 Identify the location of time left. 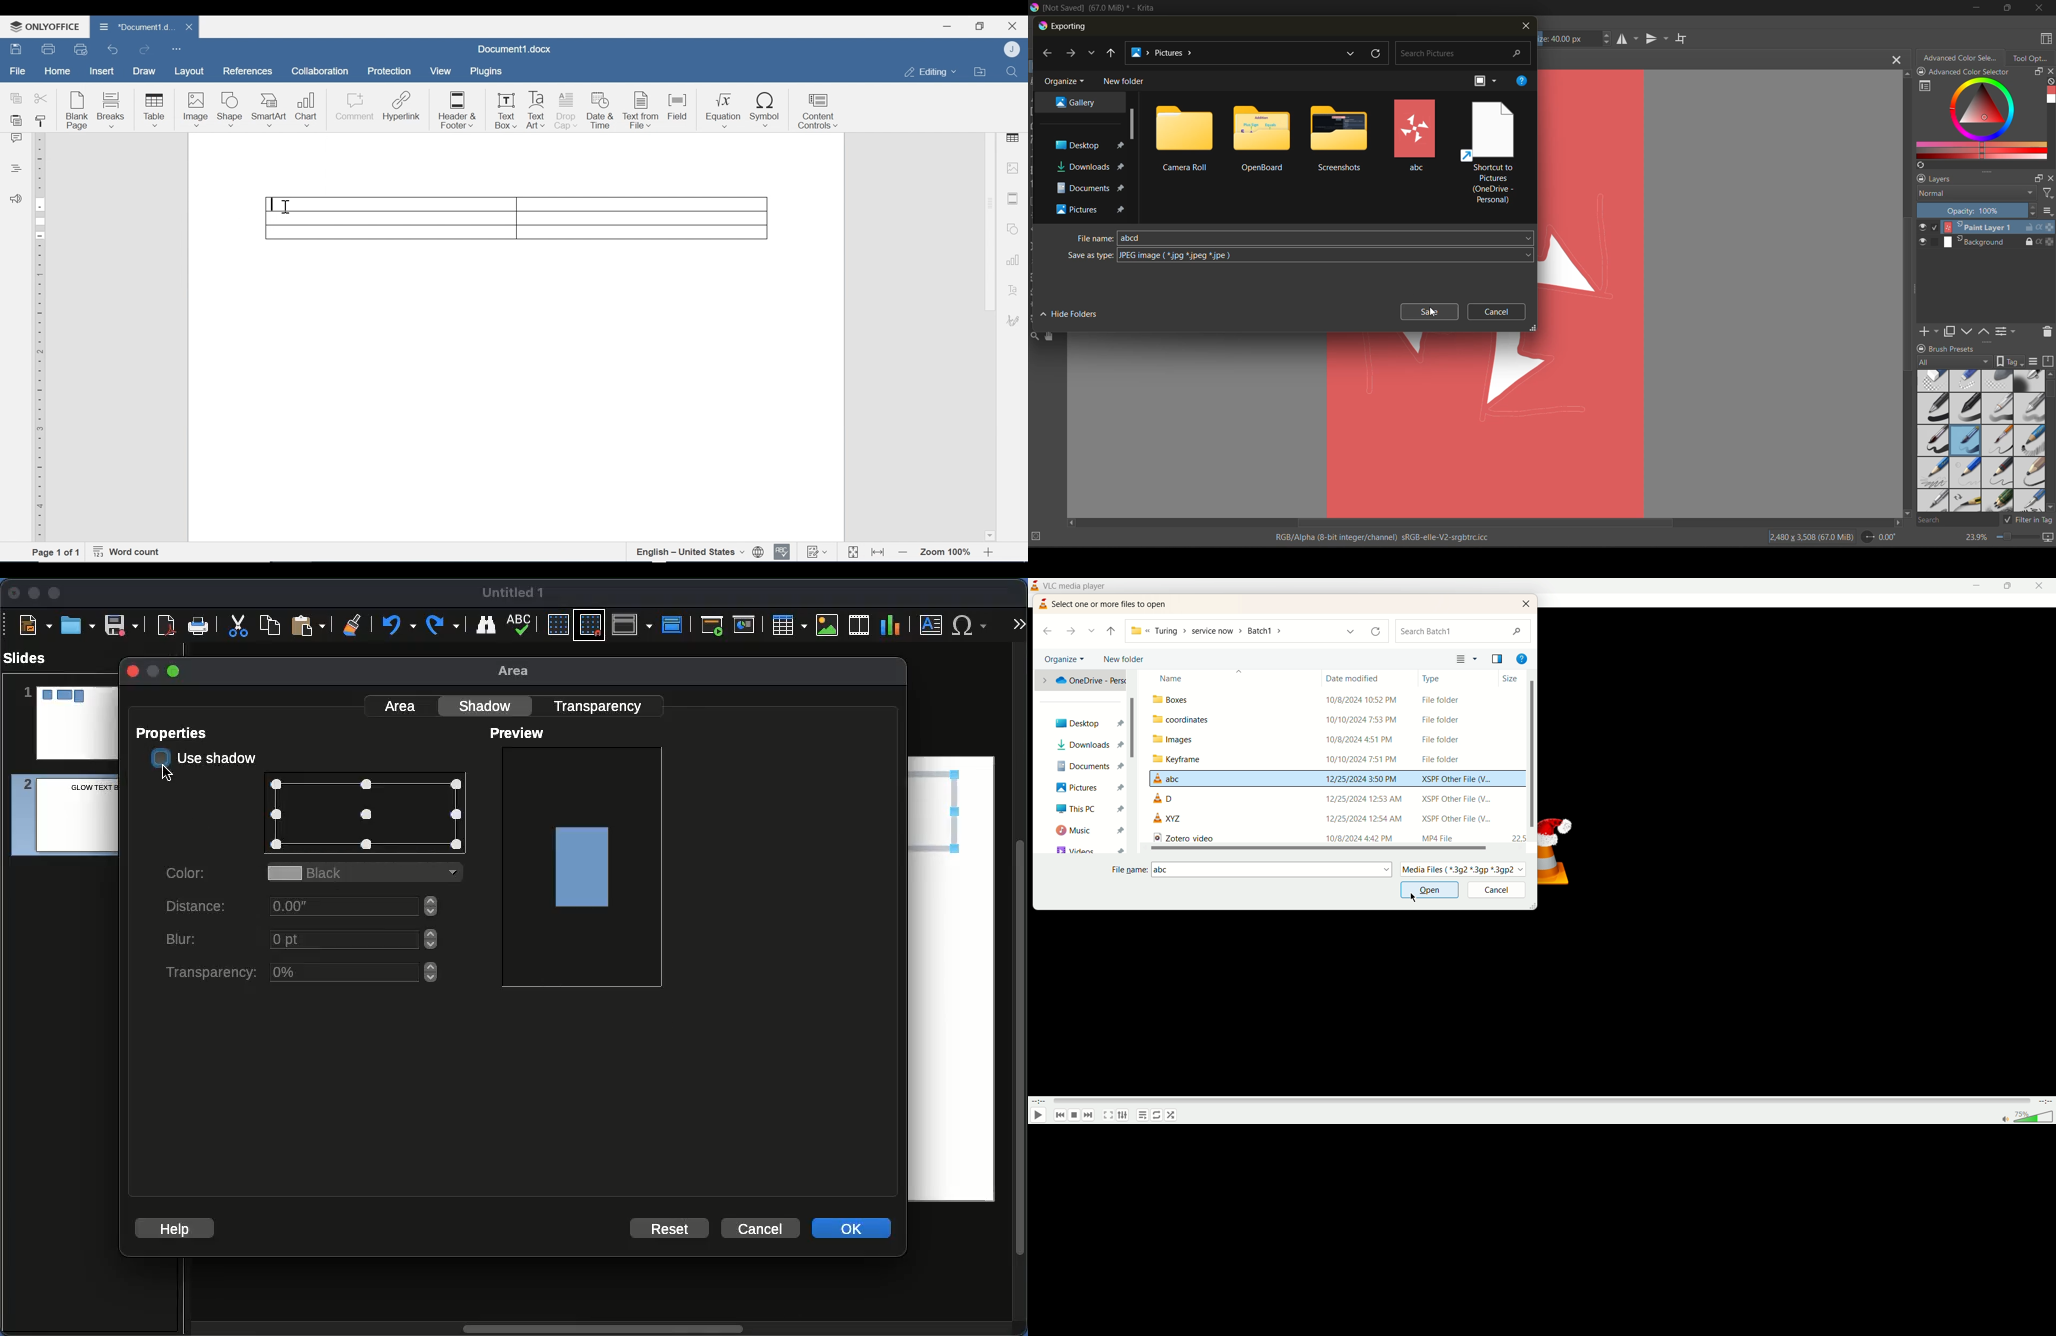
(2044, 1101).